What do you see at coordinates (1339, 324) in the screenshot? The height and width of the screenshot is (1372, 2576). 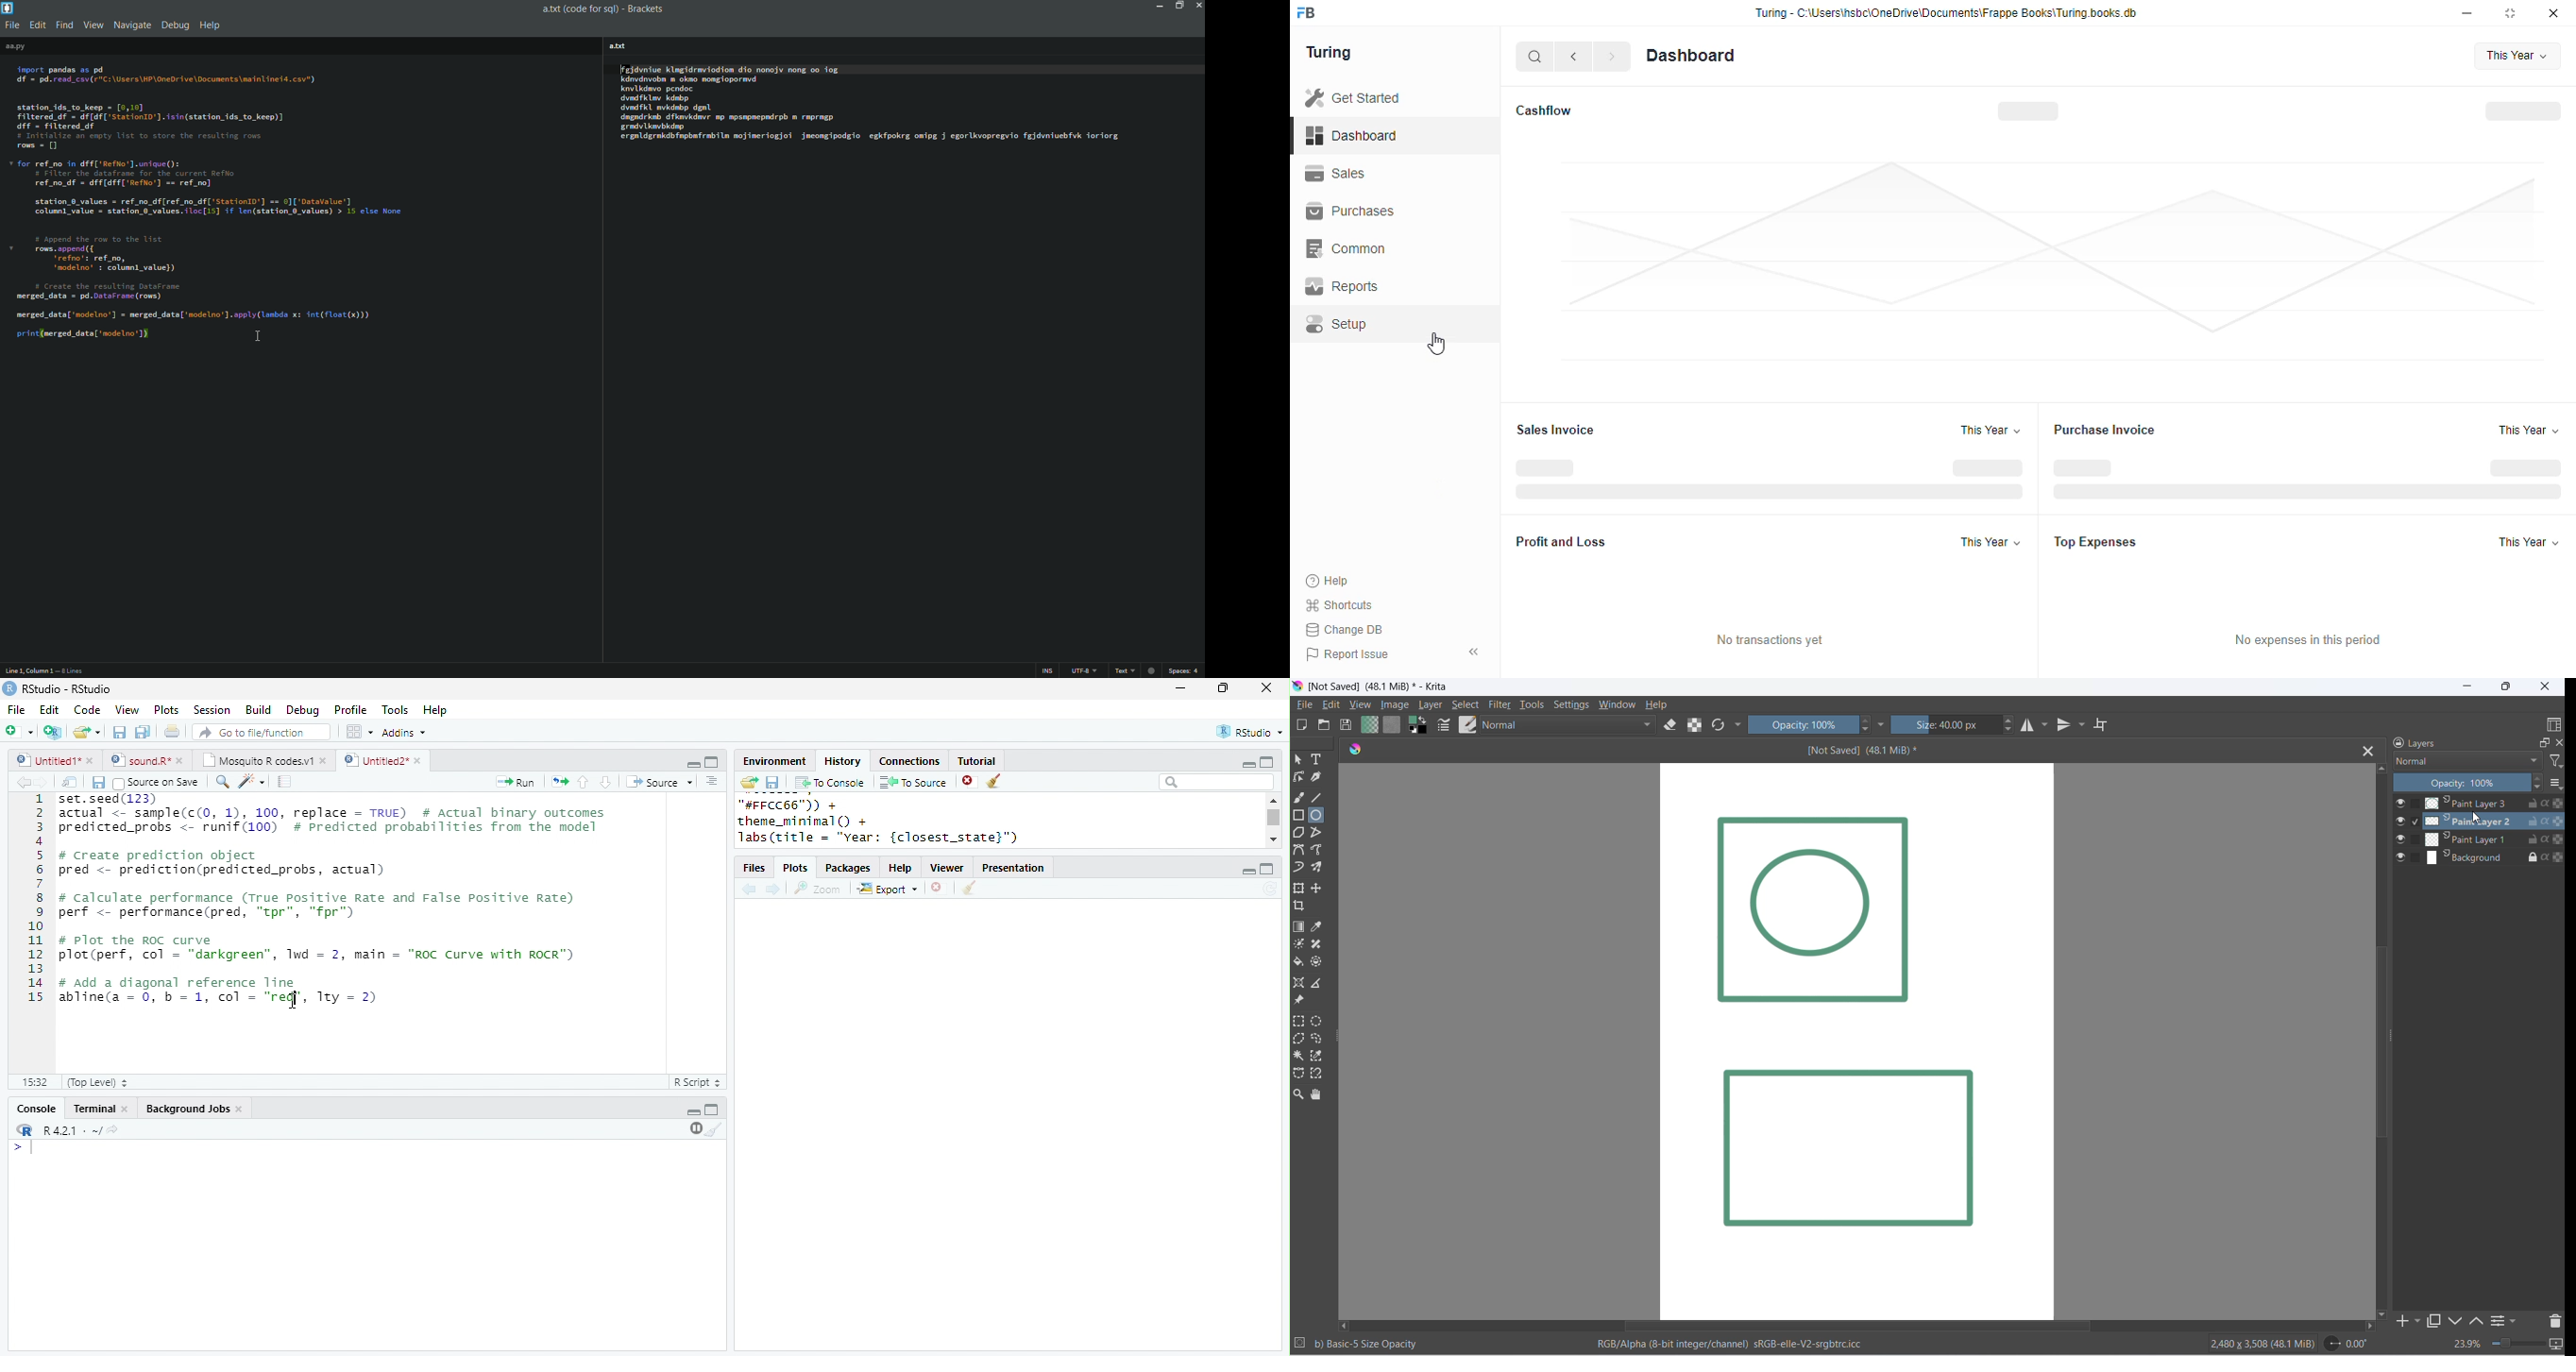 I see `setup` at bounding box center [1339, 324].